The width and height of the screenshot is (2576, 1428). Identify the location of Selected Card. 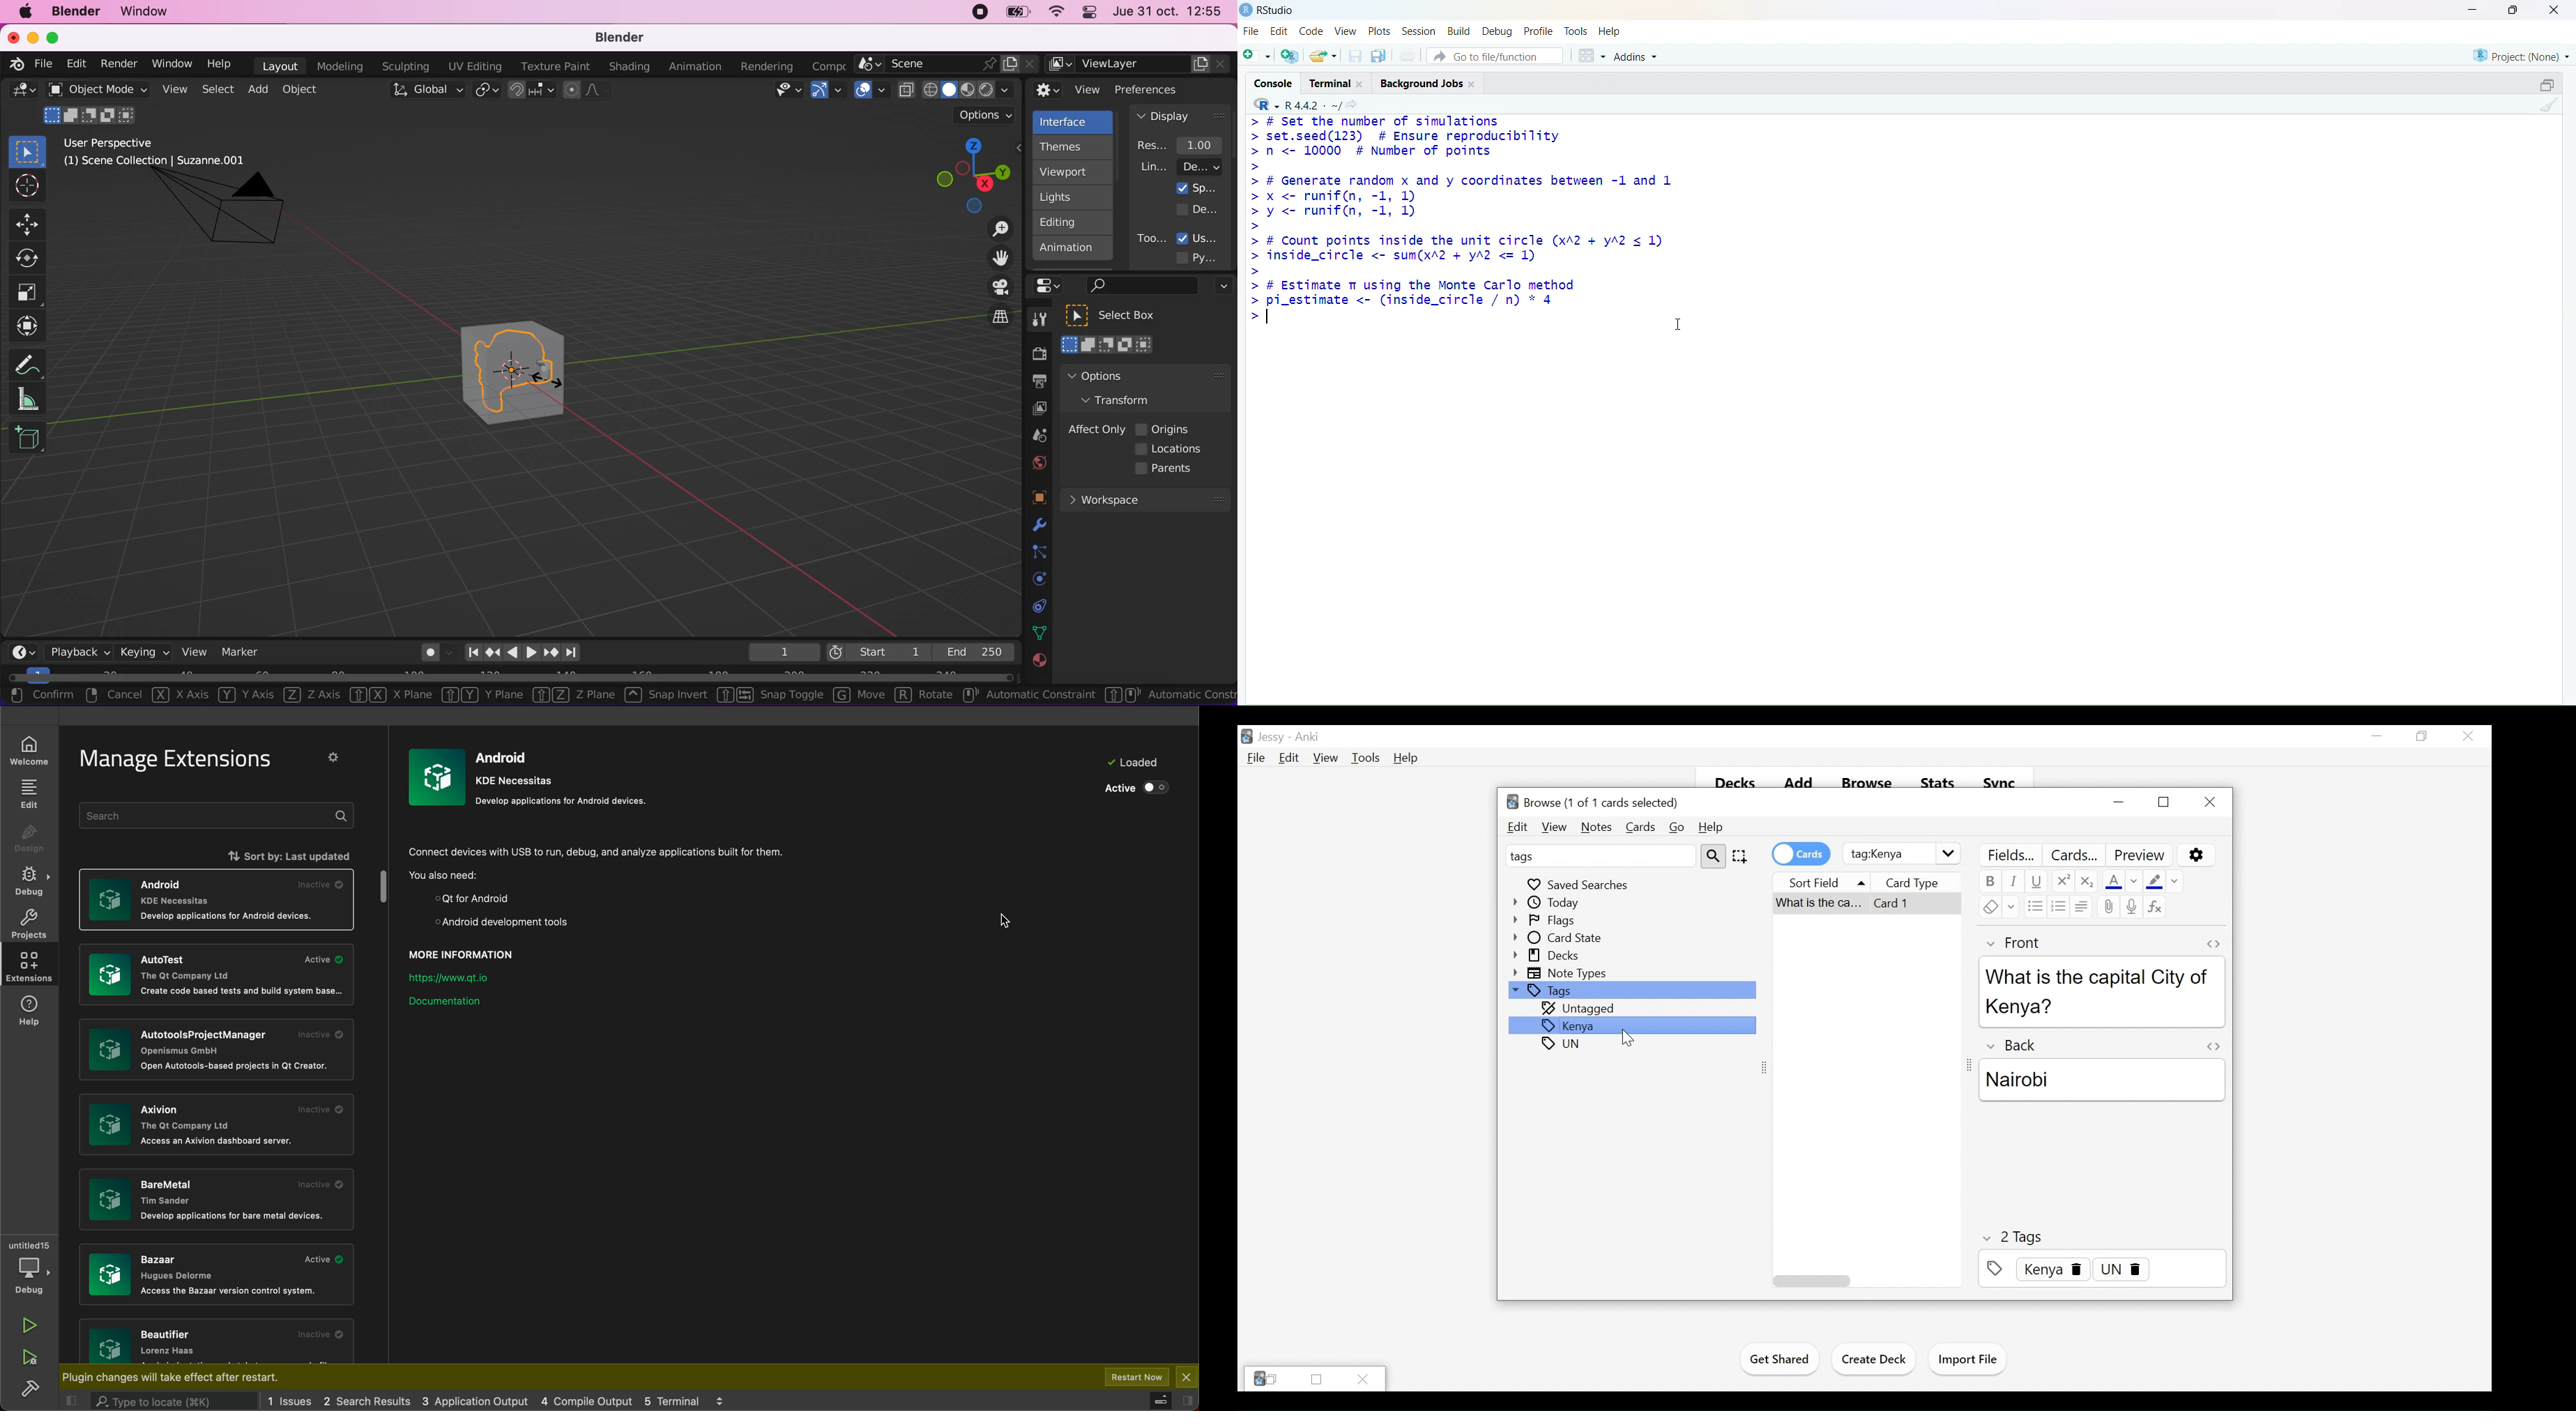
(1868, 904).